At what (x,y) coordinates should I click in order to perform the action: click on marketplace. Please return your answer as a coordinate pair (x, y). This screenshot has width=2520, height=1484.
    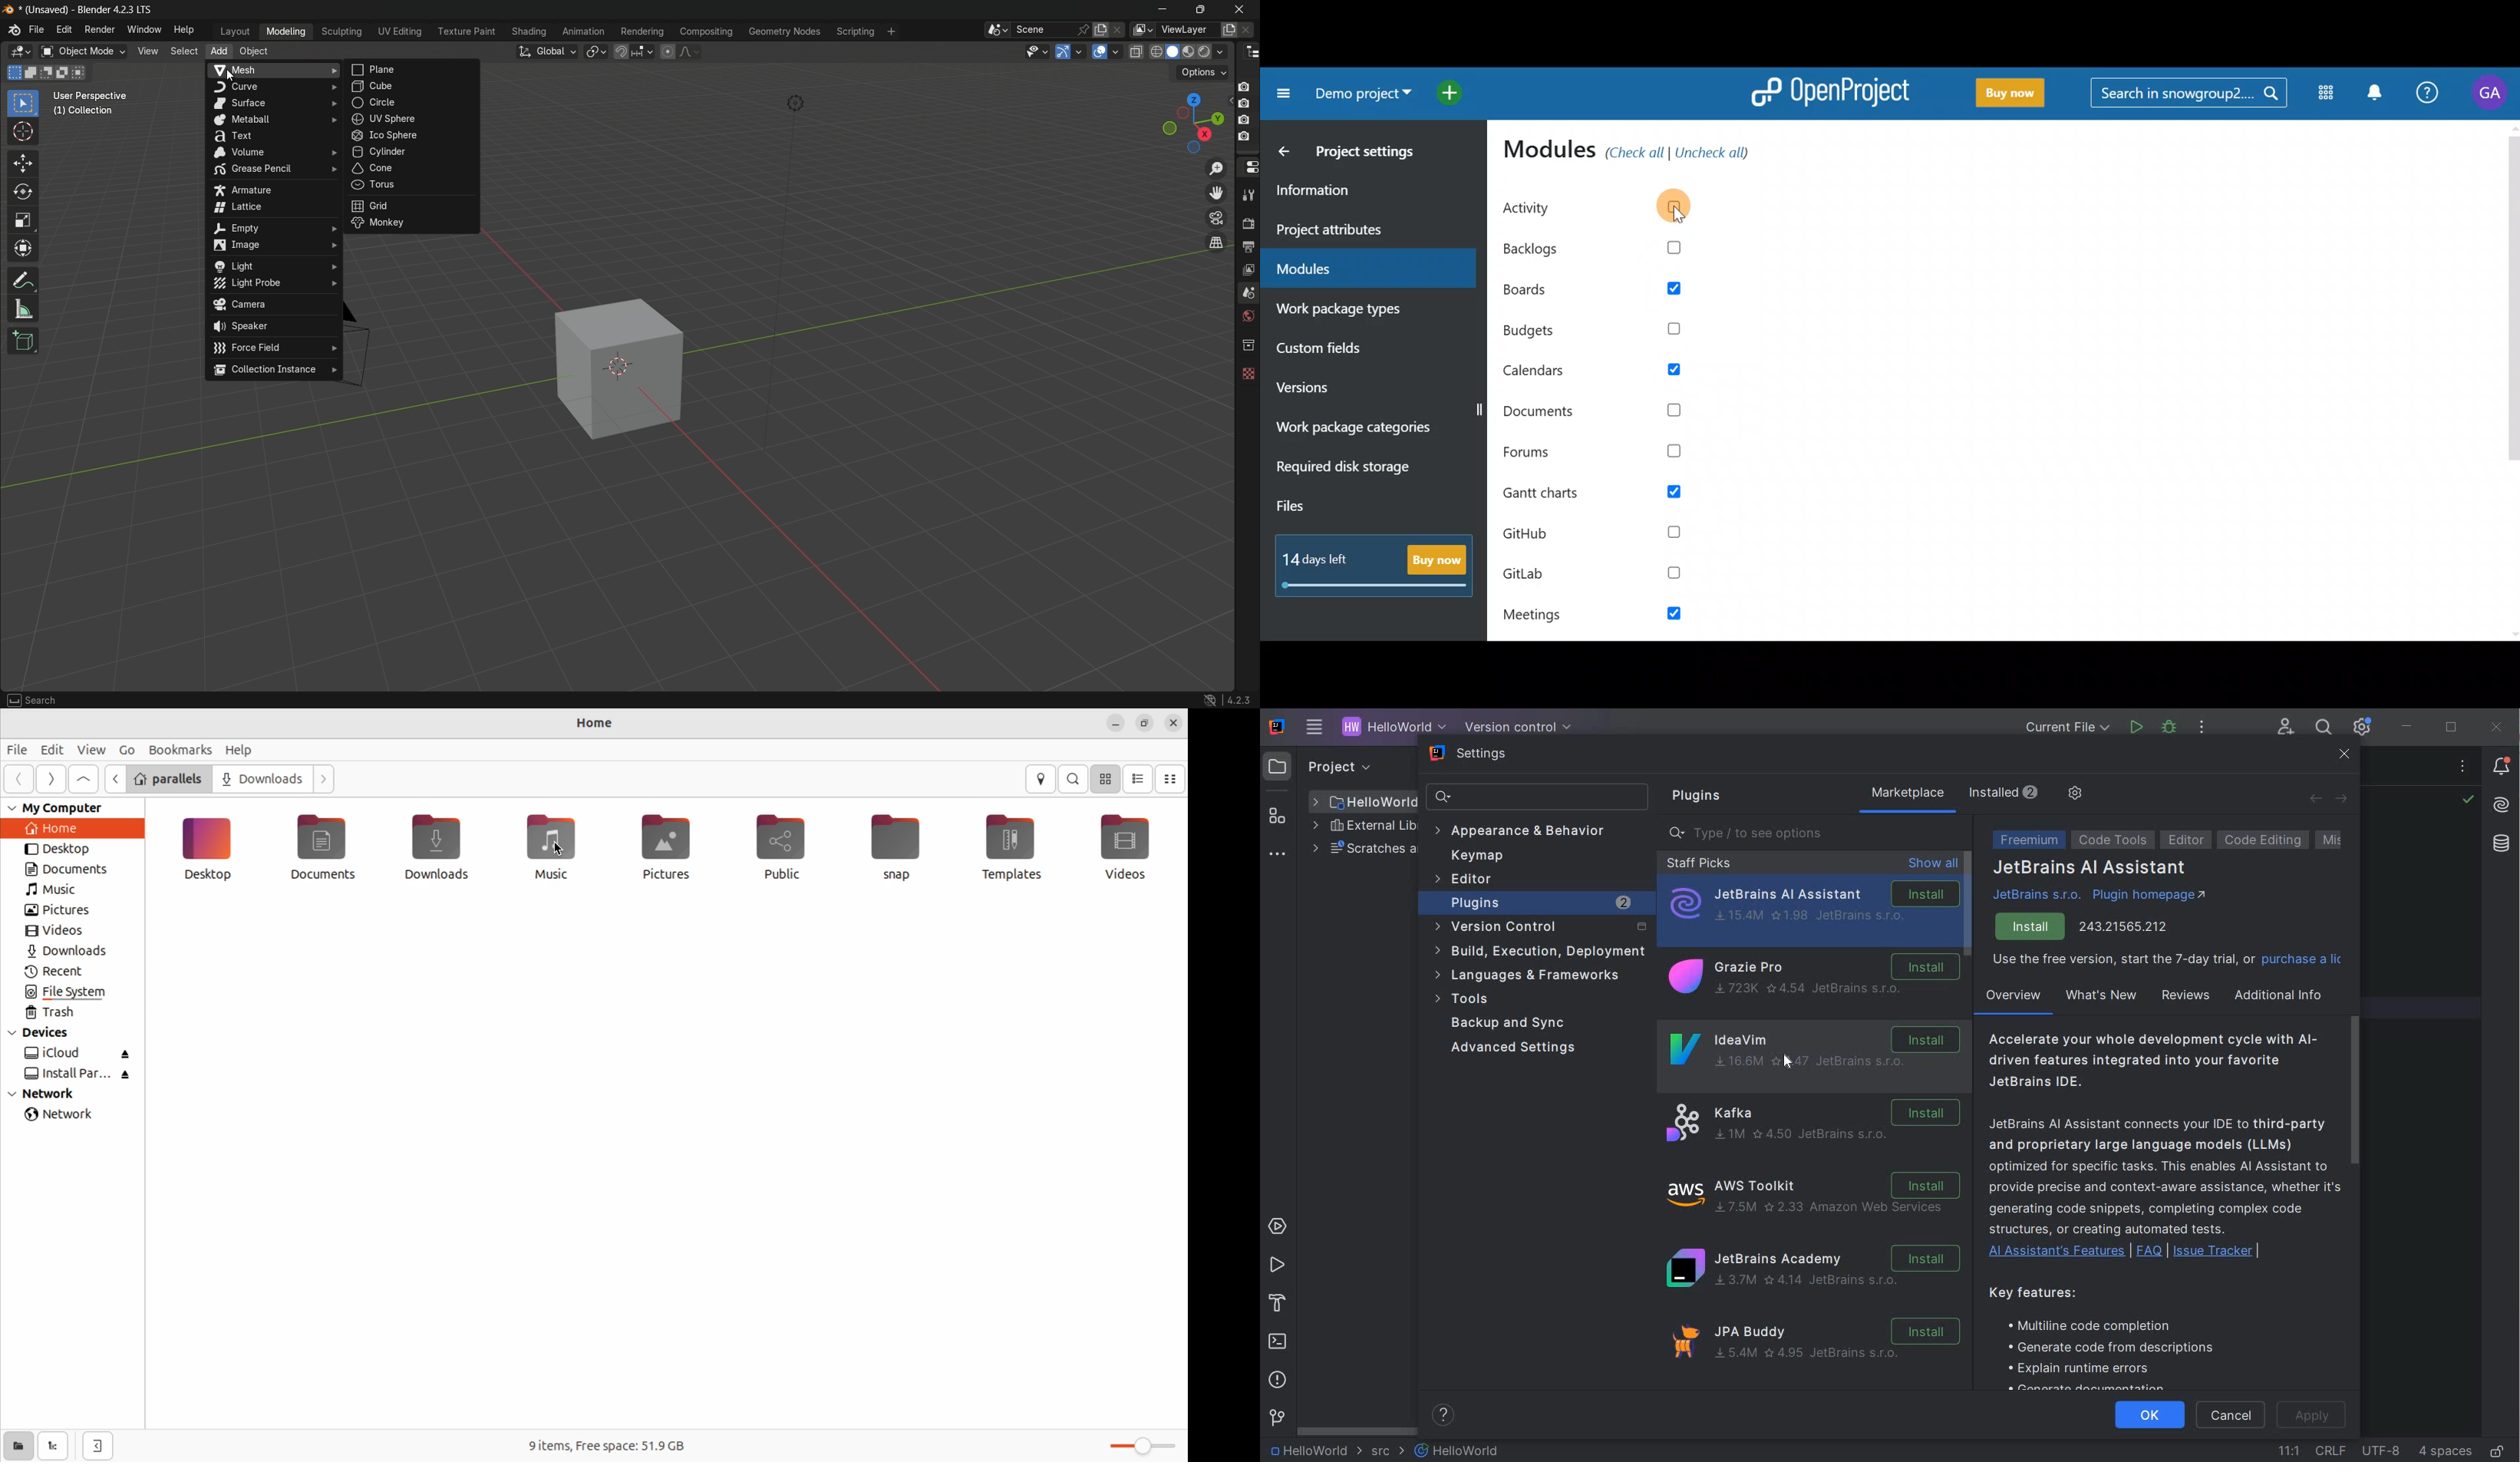
    Looking at the image, I should click on (1907, 794).